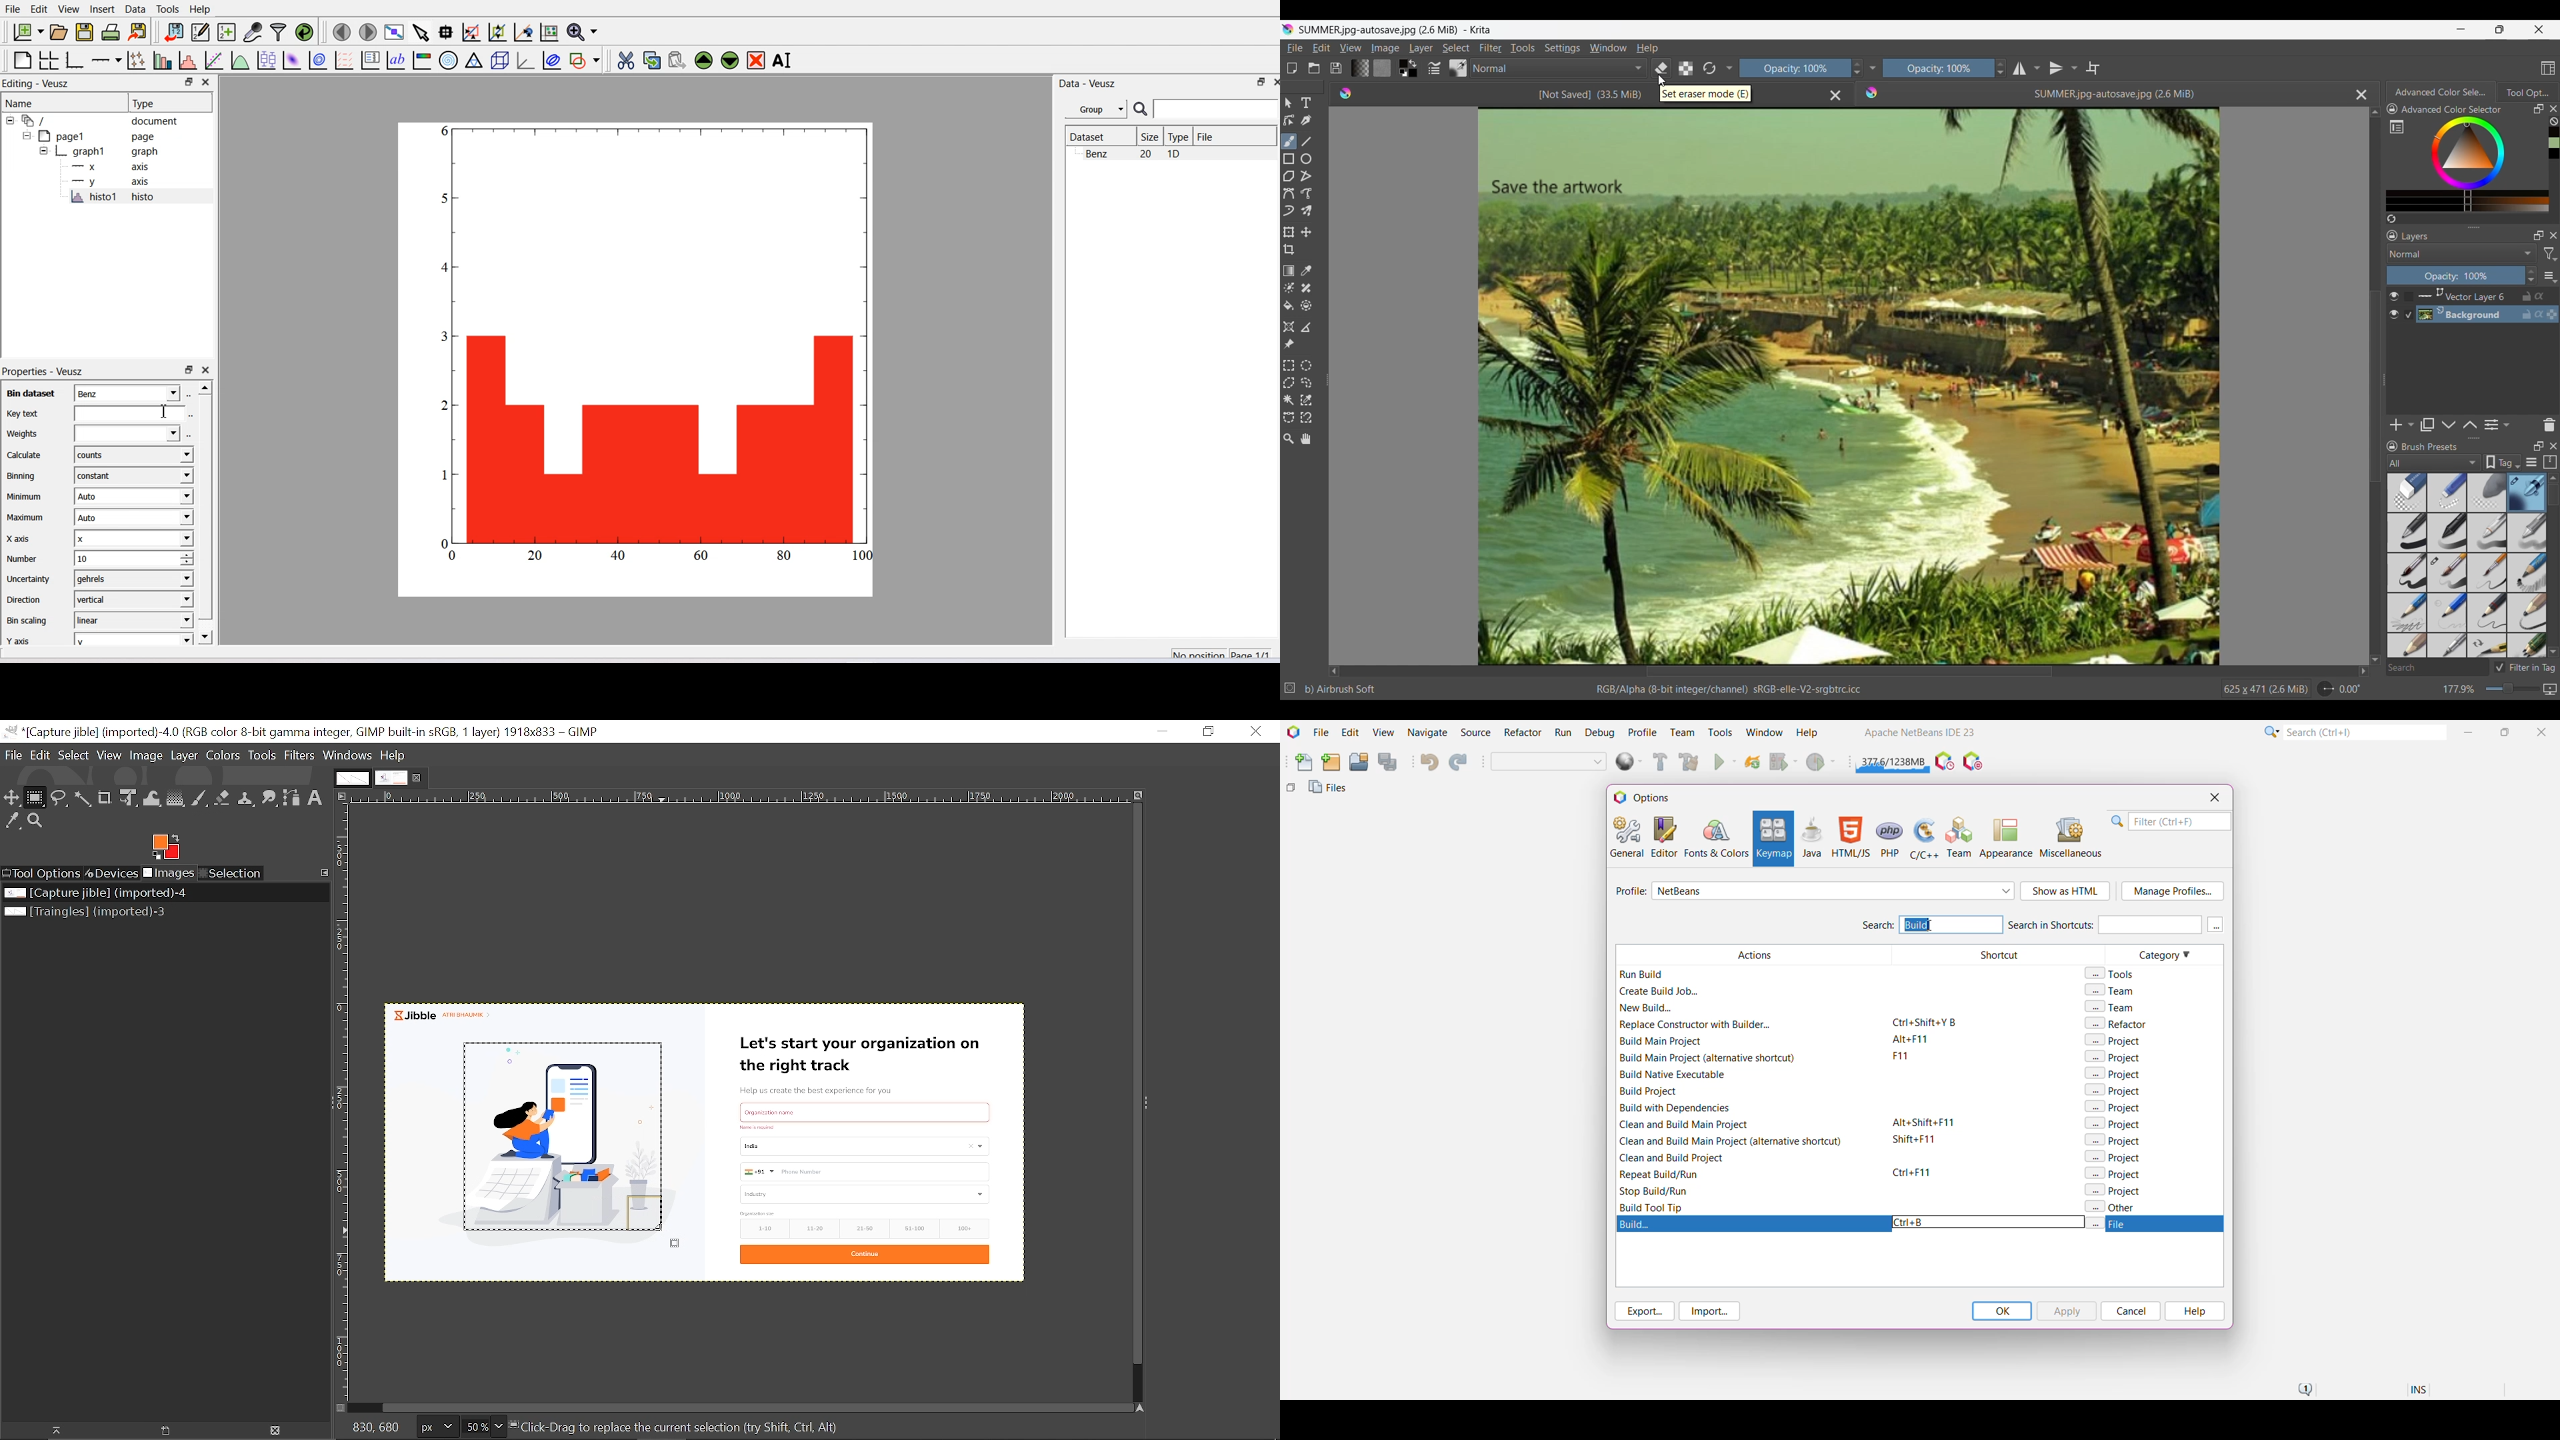 The height and width of the screenshot is (1456, 2576). What do you see at coordinates (1131, 1083) in the screenshot?
I see `Vertical scrollbar ` at bounding box center [1131, 1083].